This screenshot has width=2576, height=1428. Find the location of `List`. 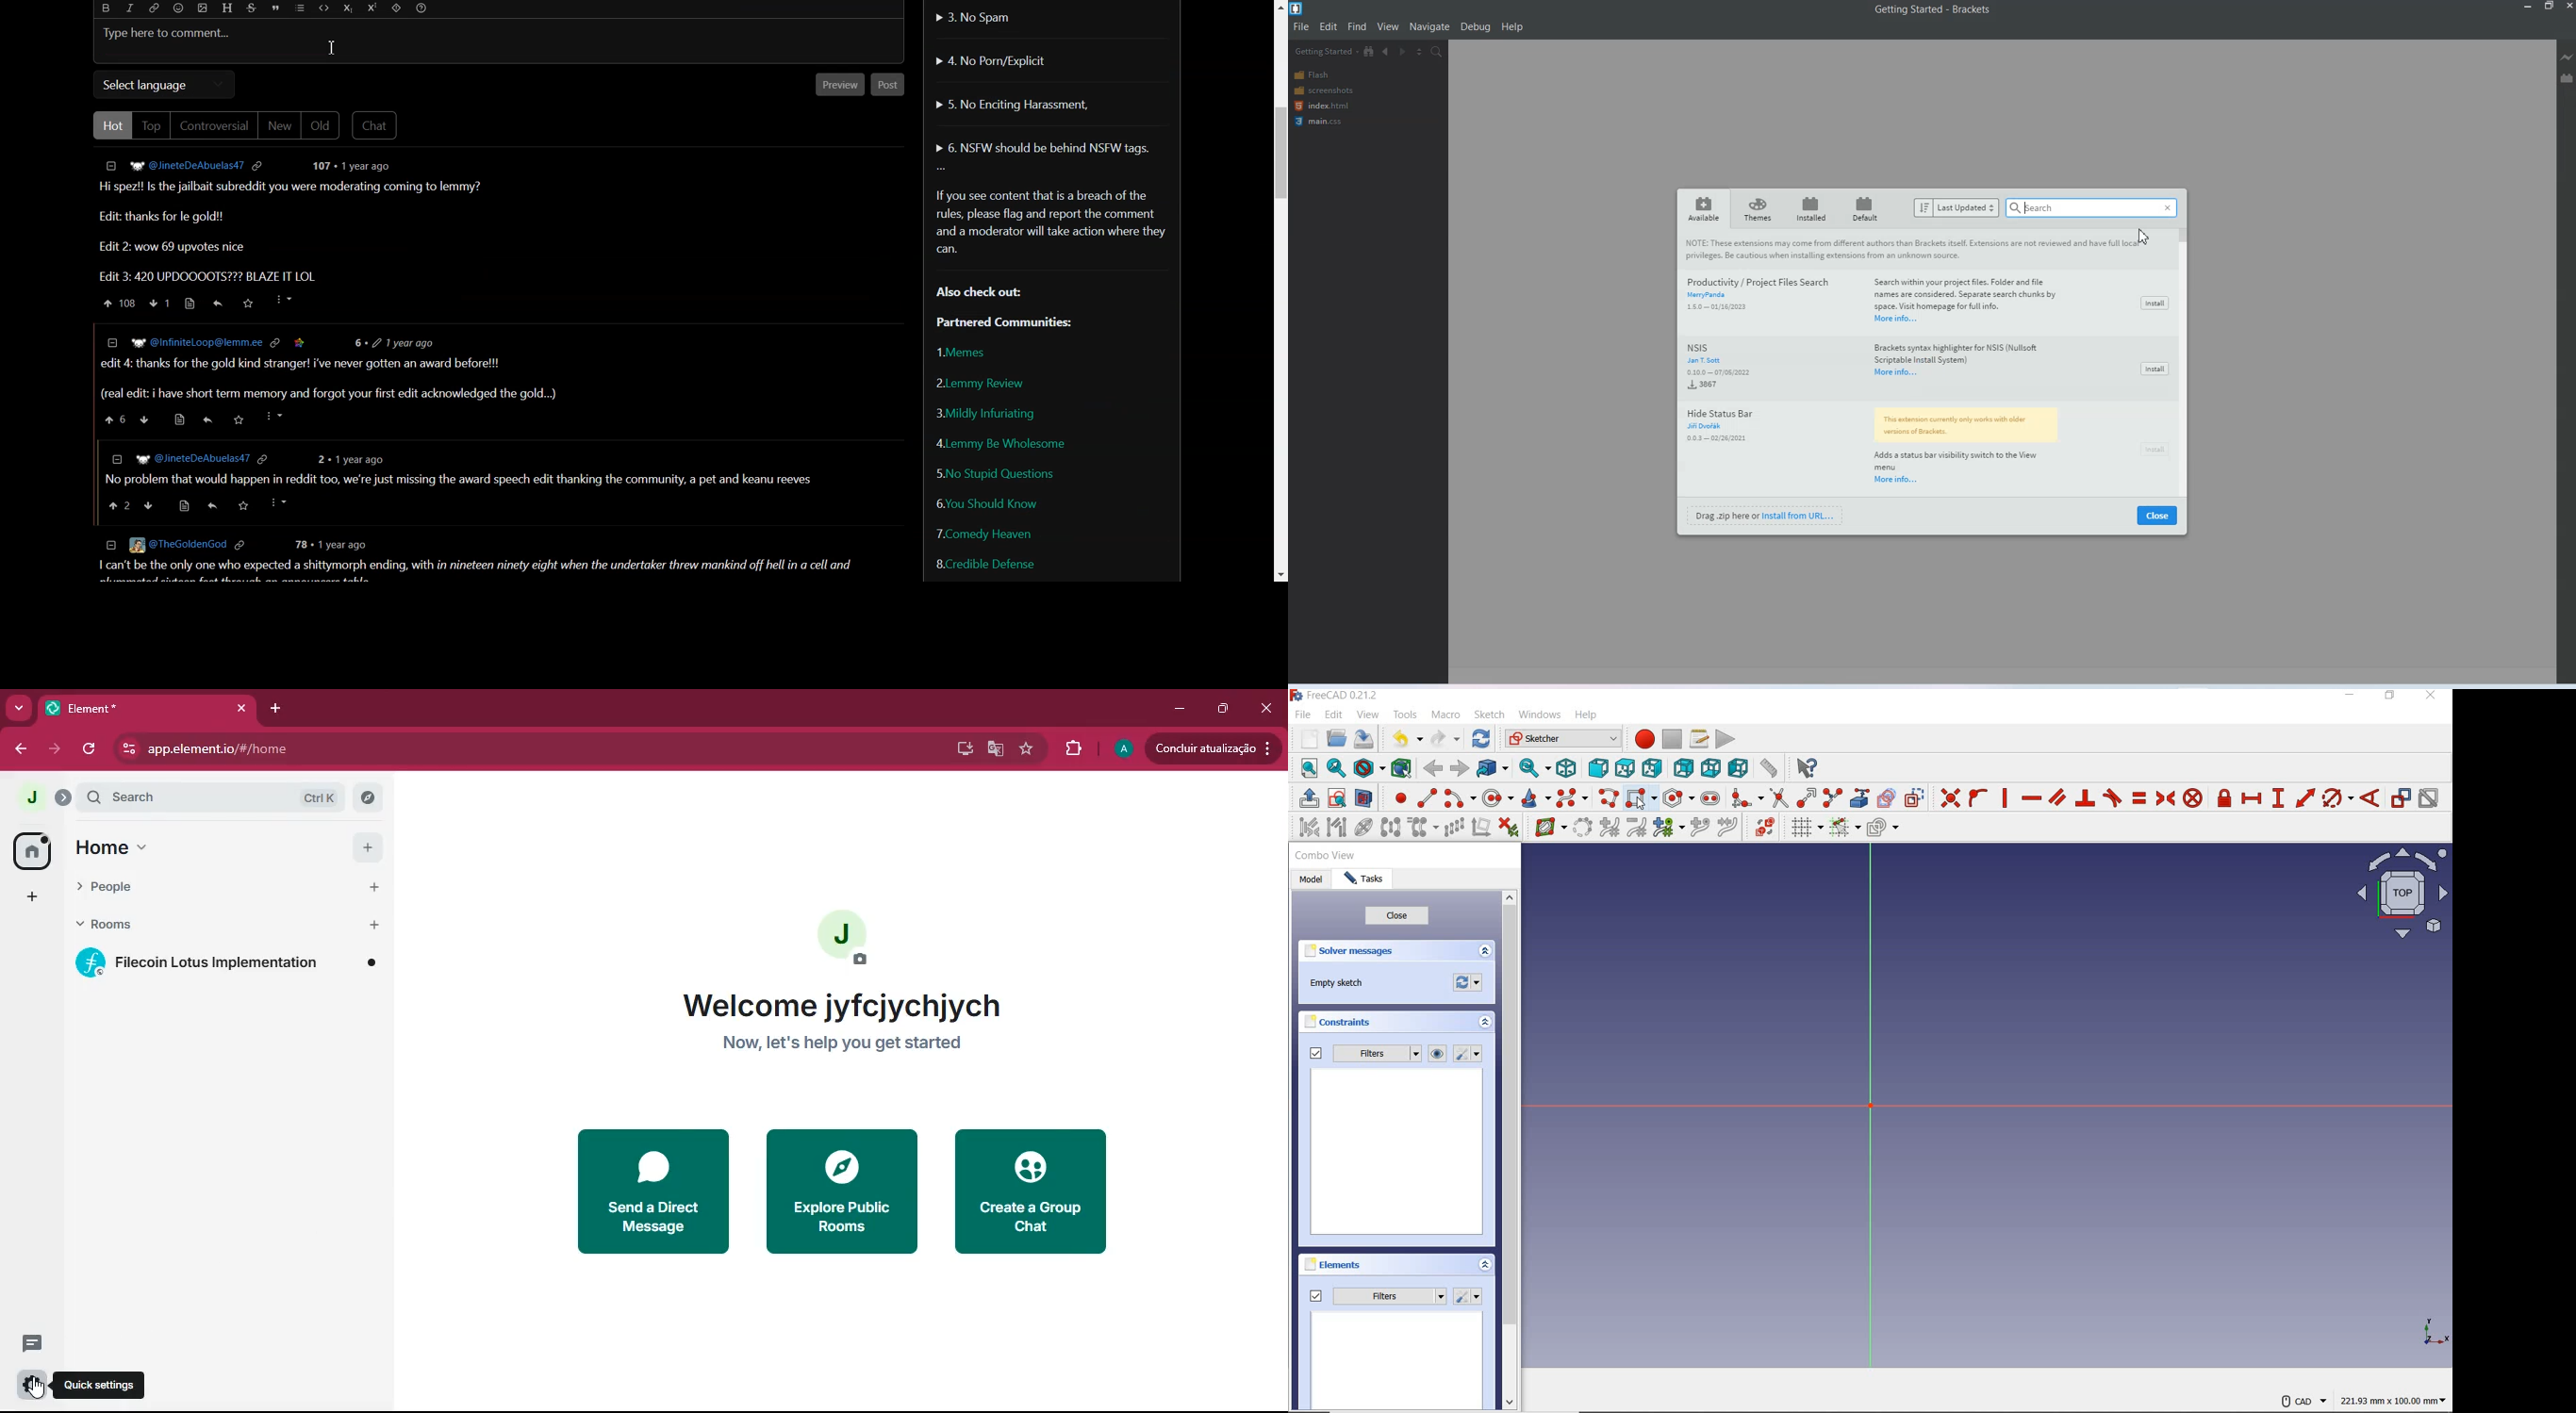

List is located at coordinates (299, 8).